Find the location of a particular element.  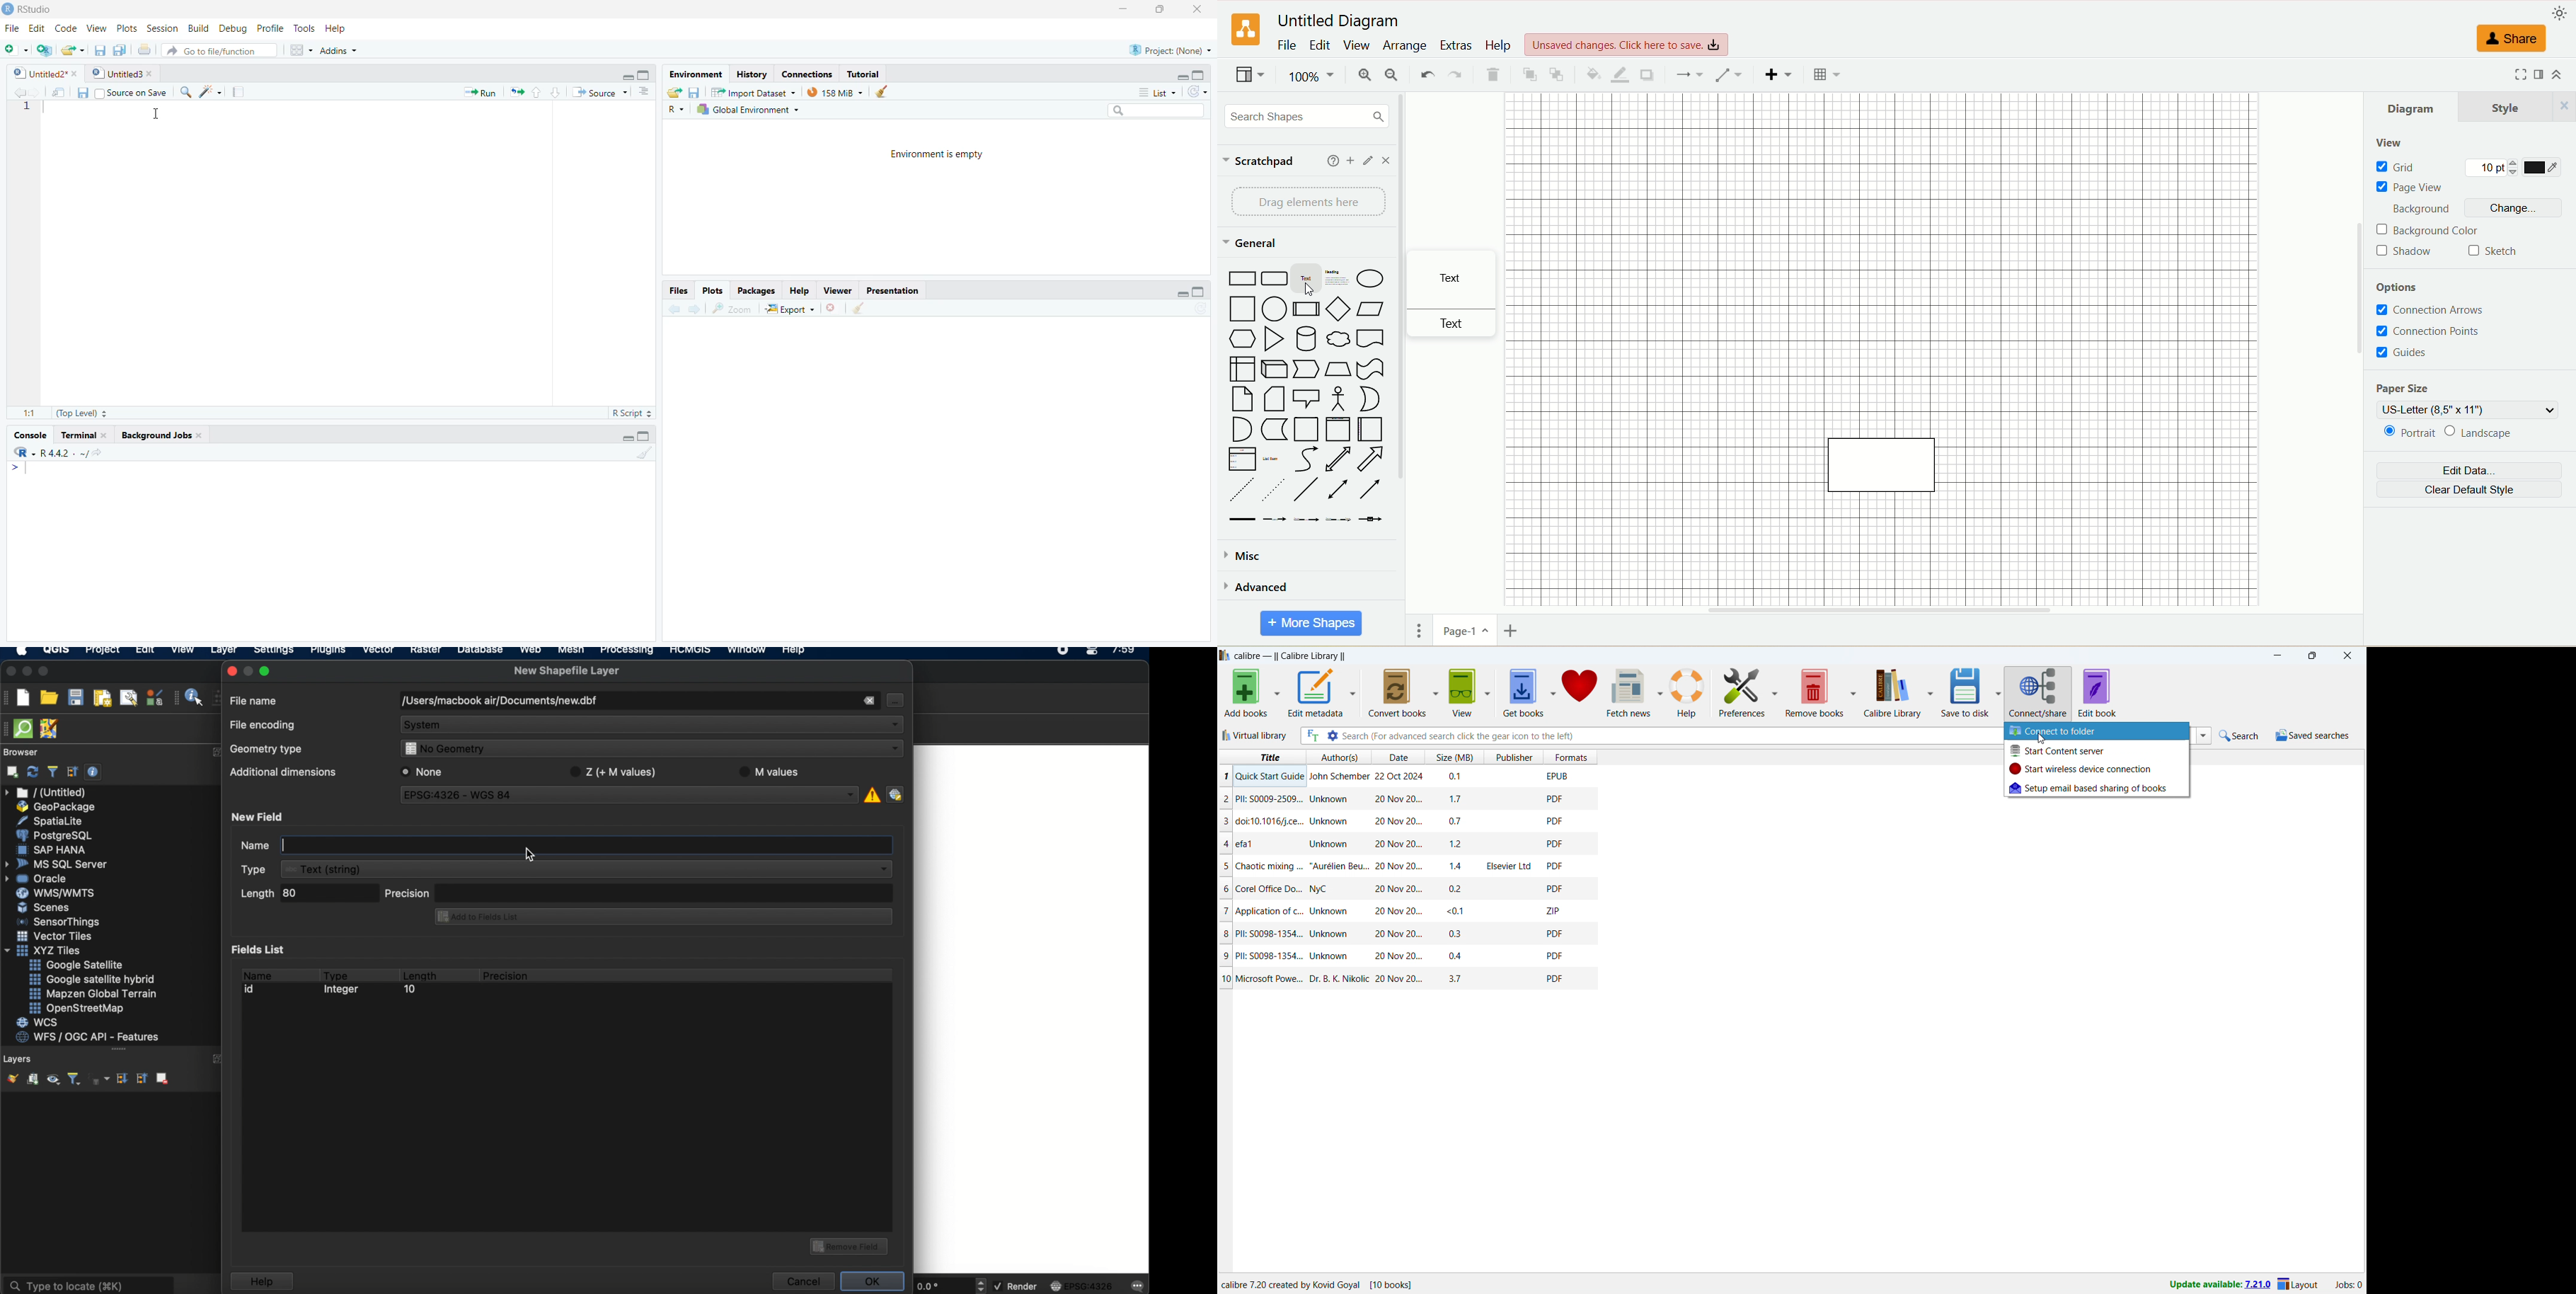

file name, type, location is located at coordinates (499, 702).